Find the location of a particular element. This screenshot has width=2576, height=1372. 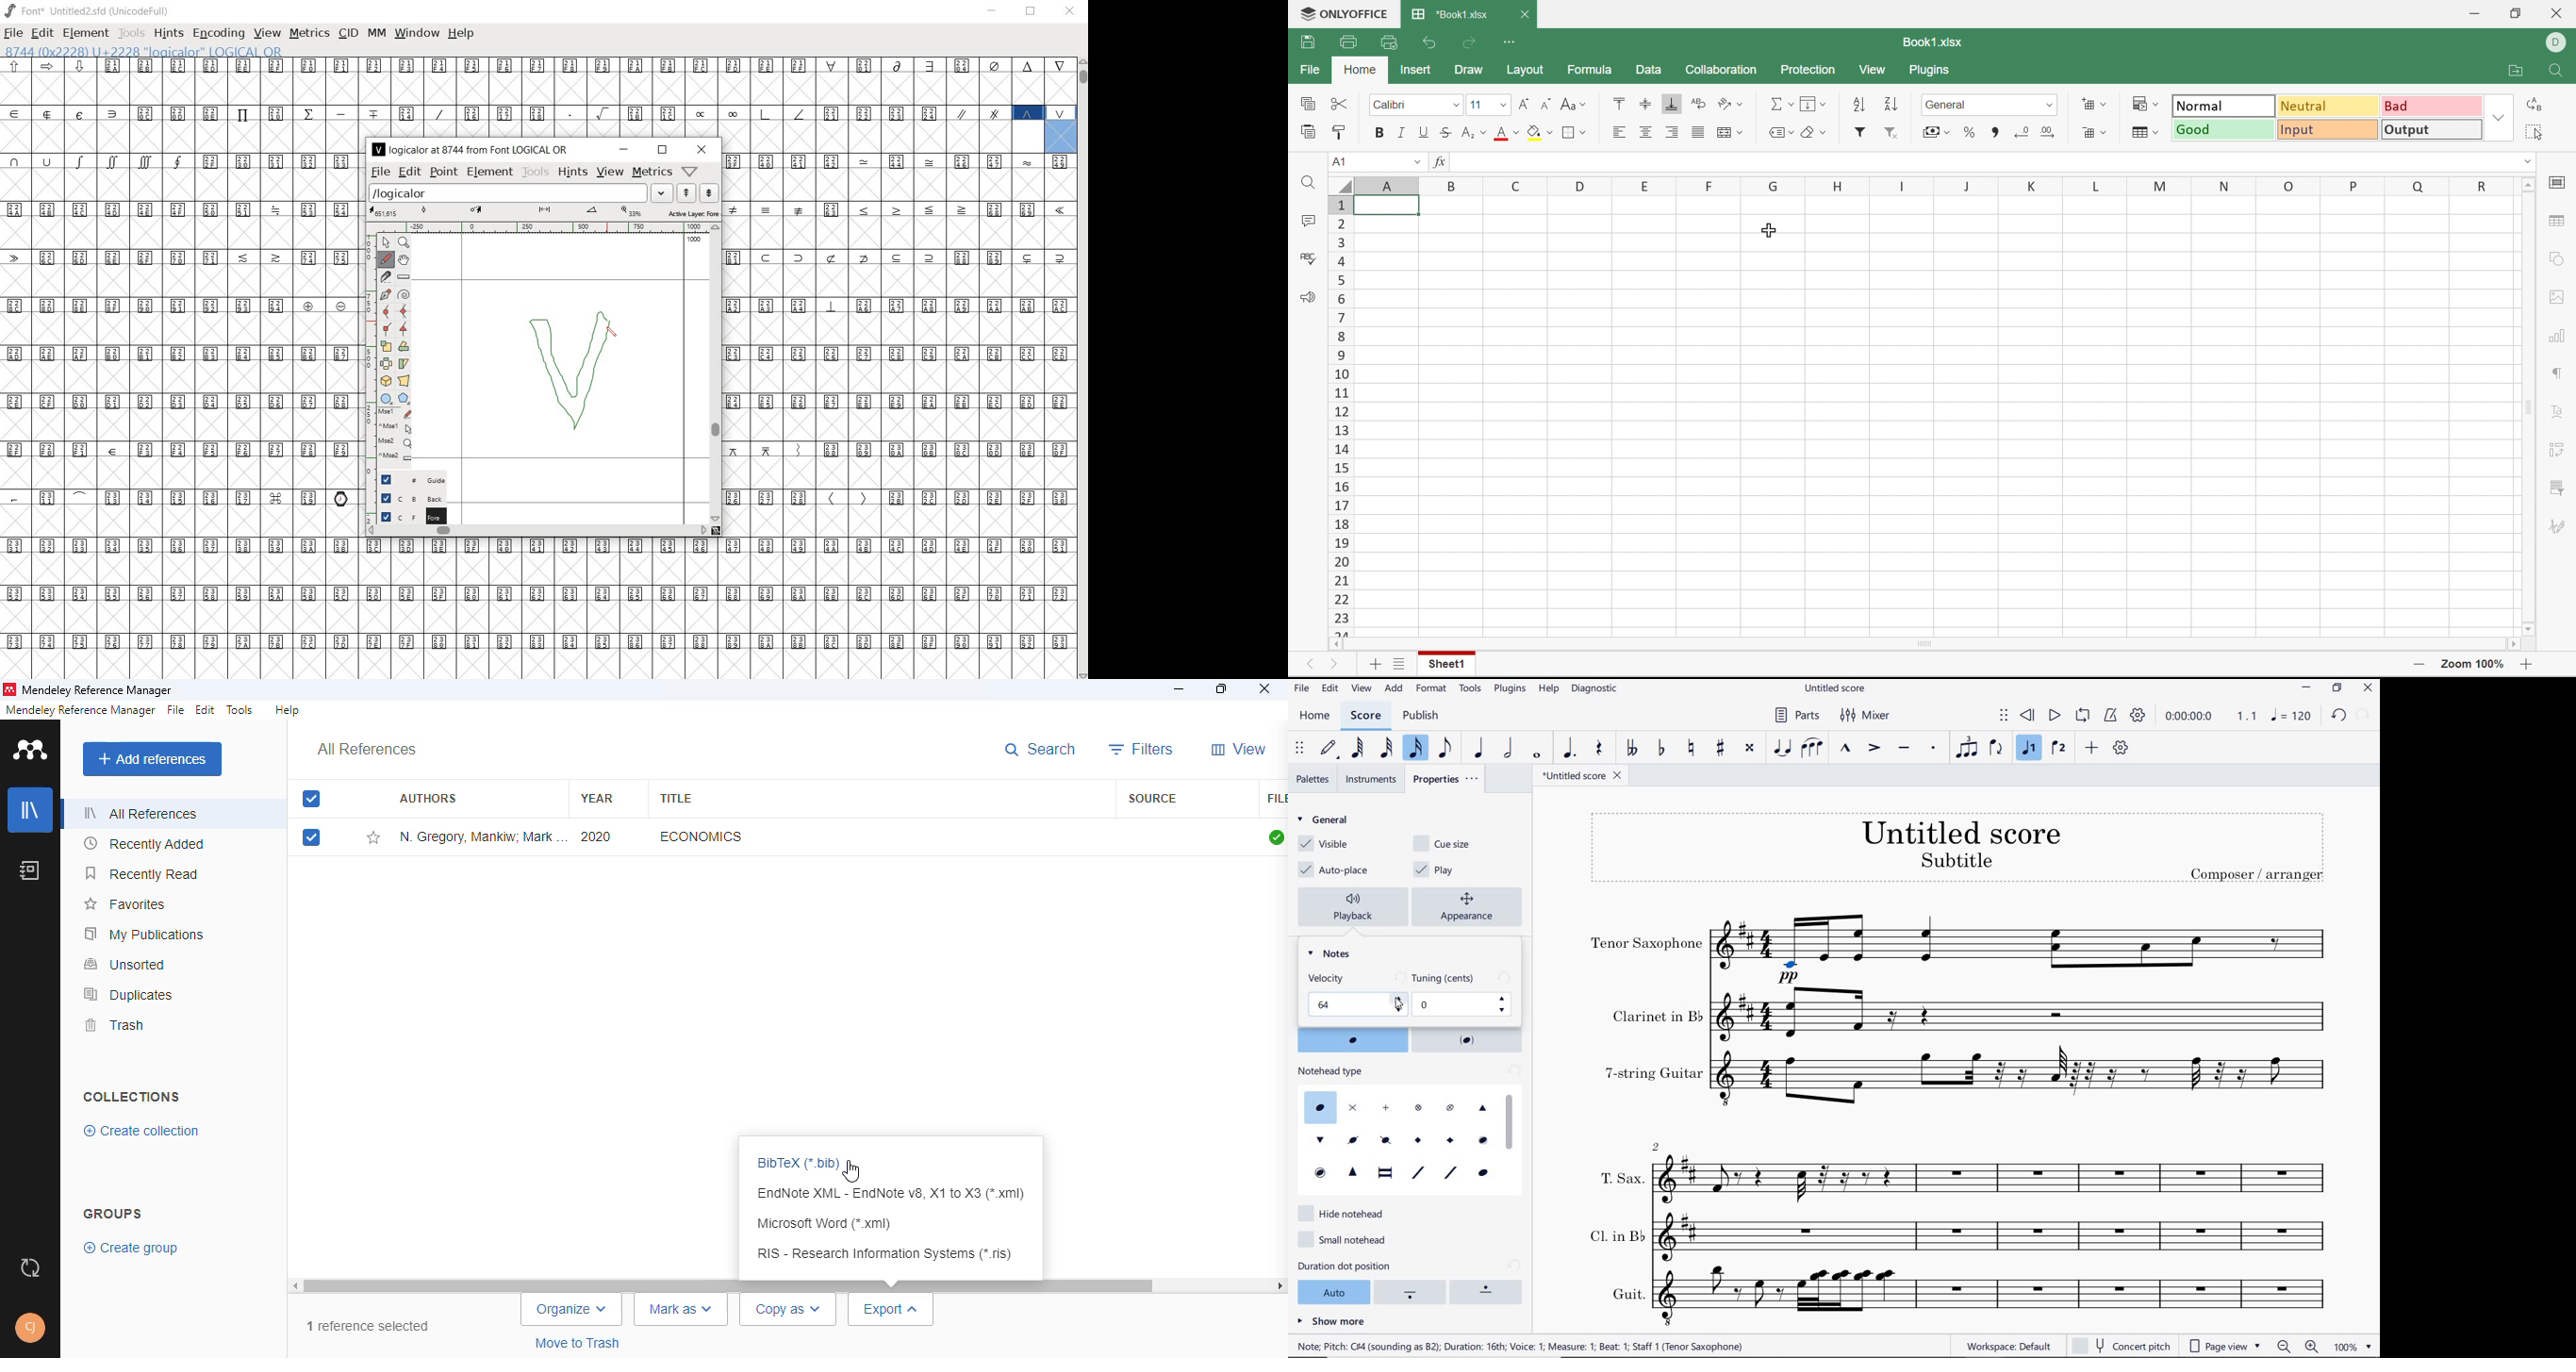

Wrap Text is located at coordinates (1696, 105).